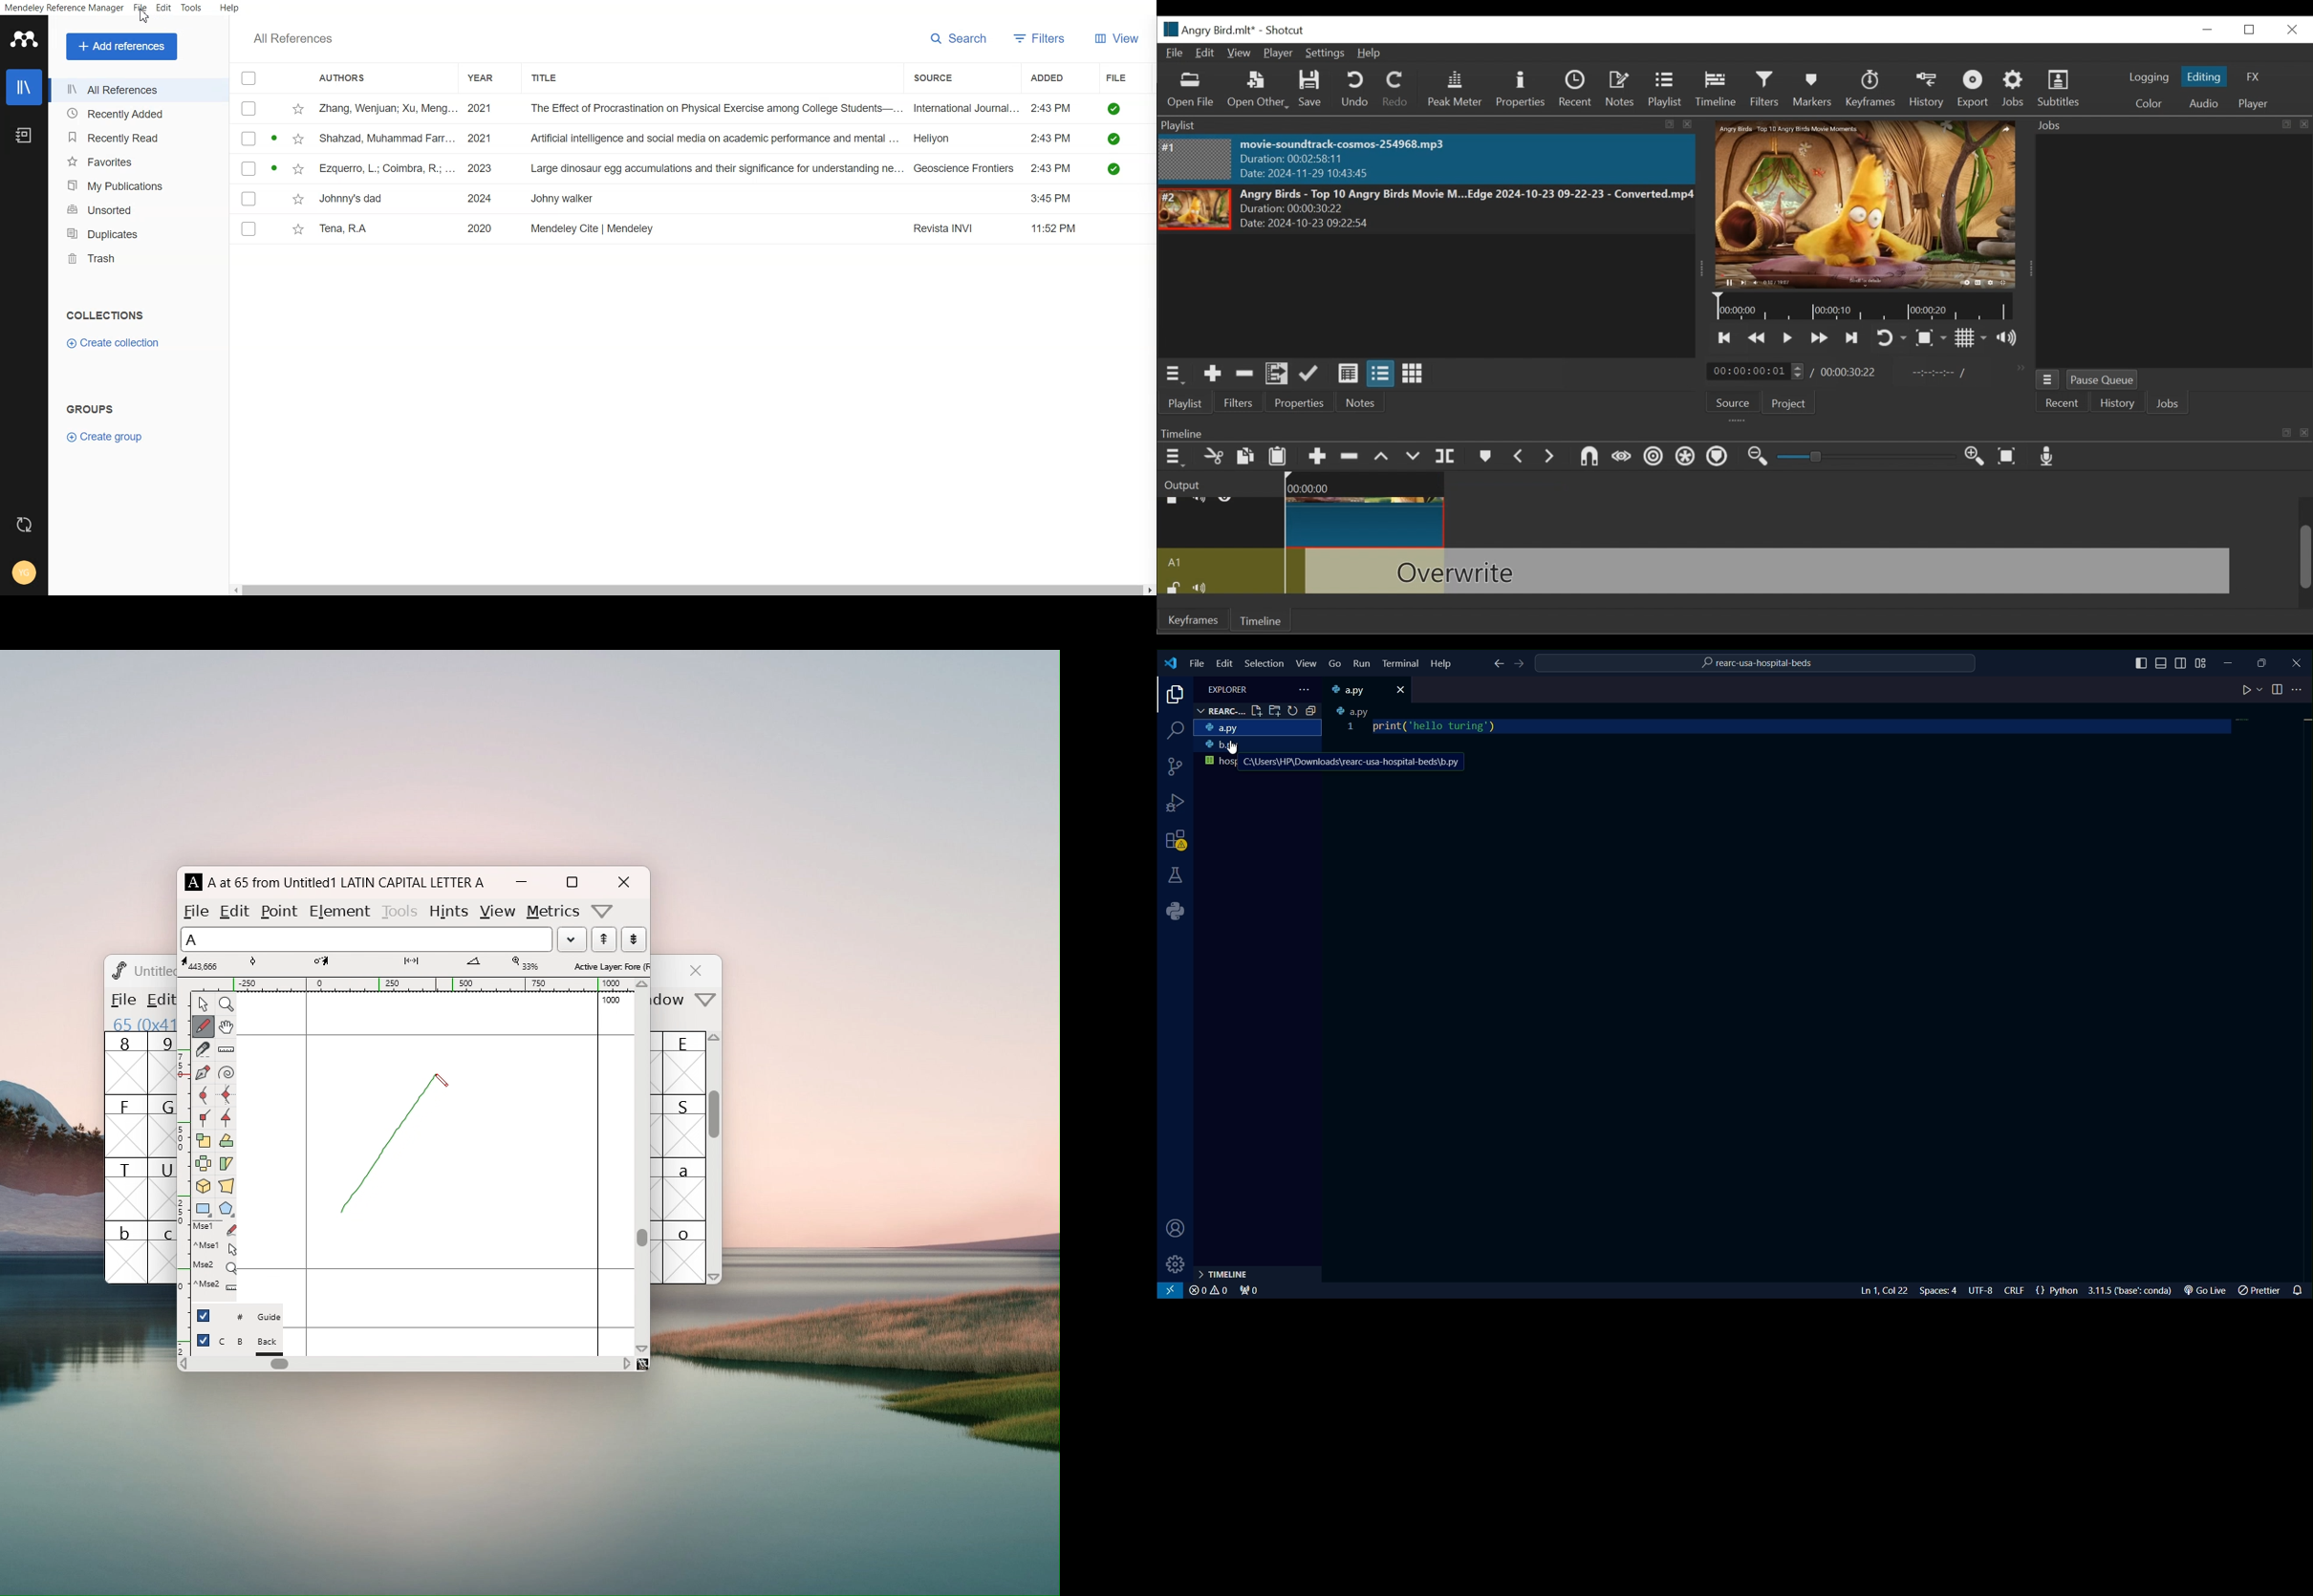  I want to click on toggle panel, so click(2162, 663).